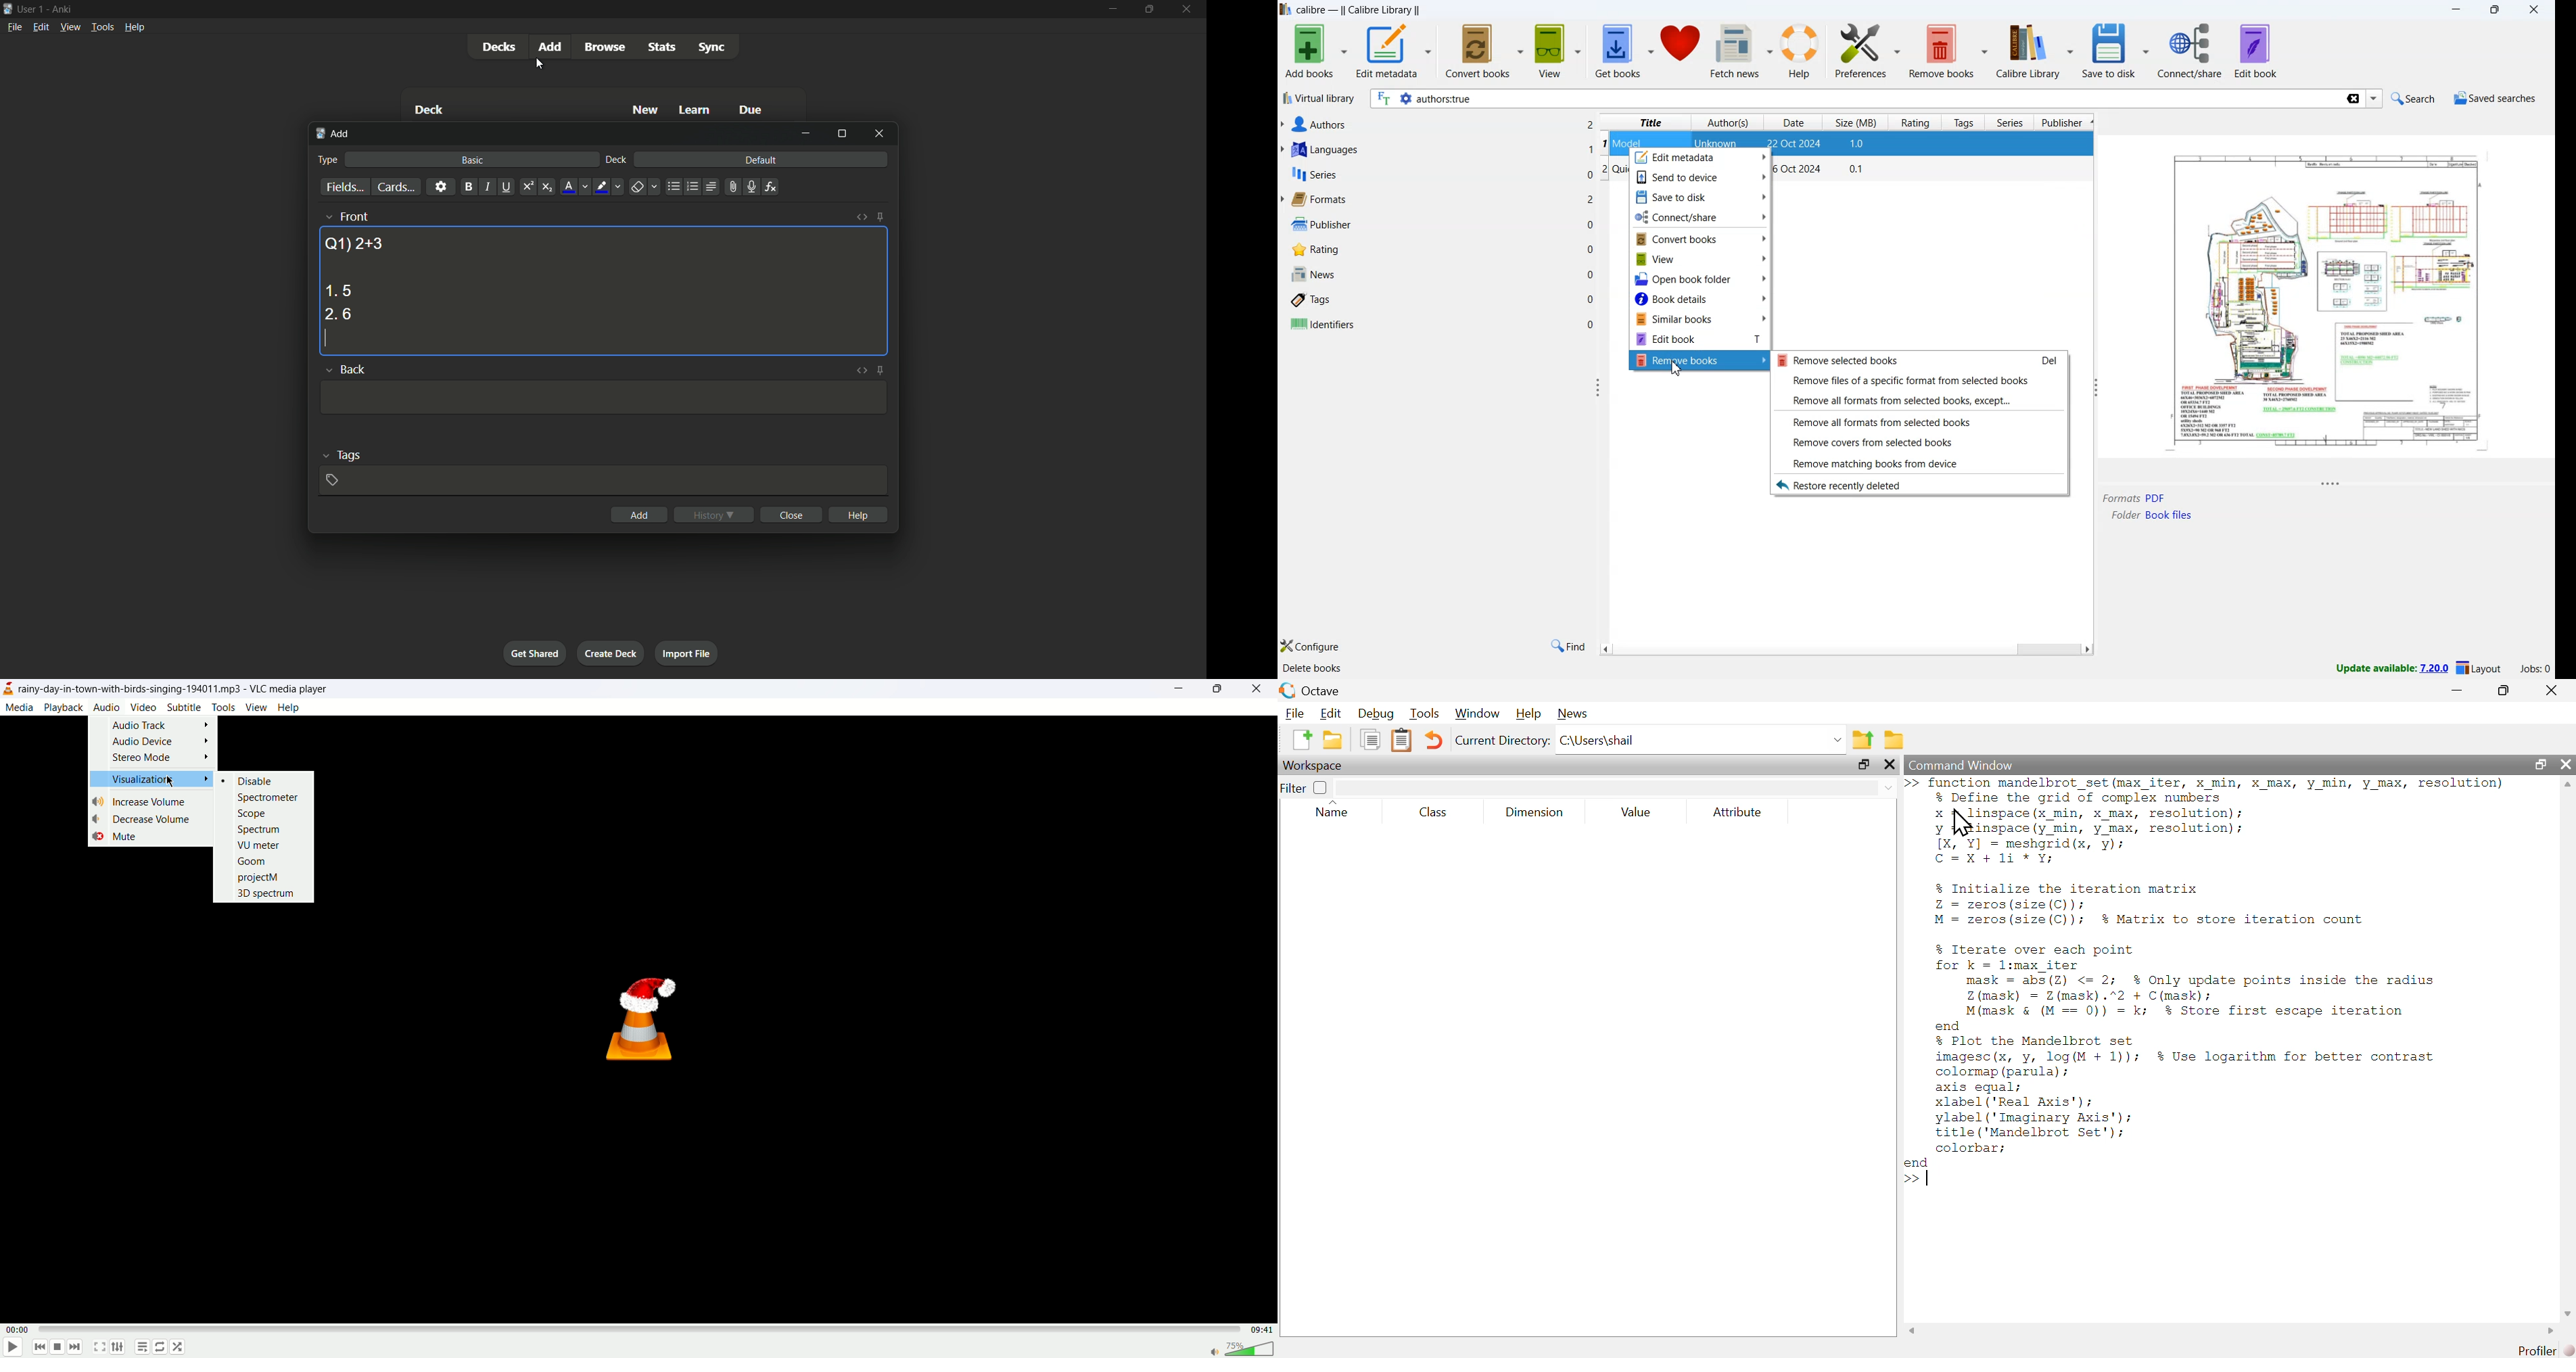  Describe the element at coordinates (1701, 217) in the screenshot. I see `Connect/share` at that location.